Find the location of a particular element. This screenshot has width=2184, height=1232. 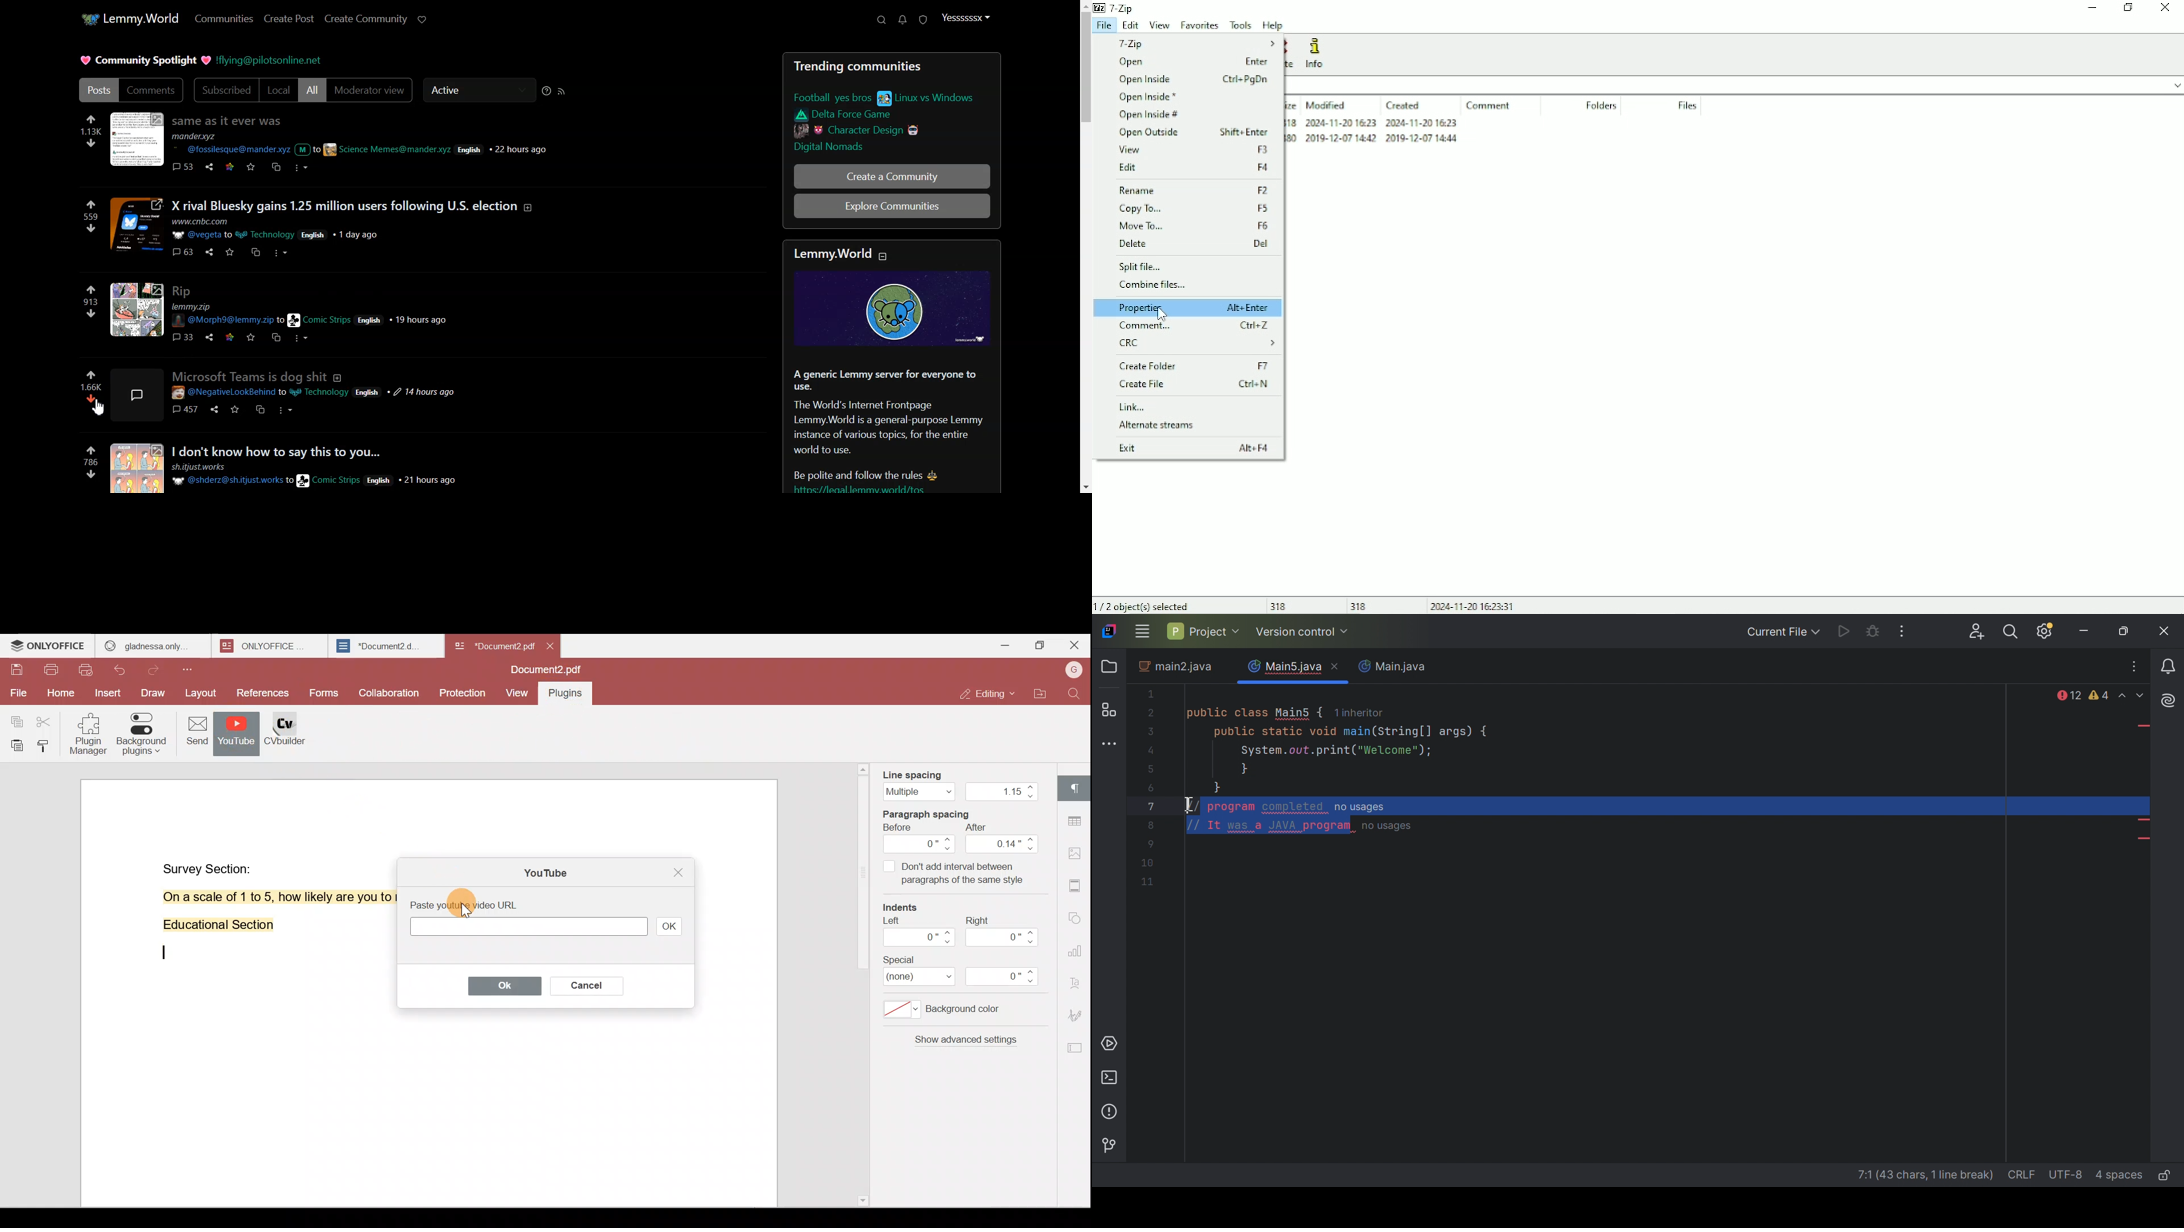

Collapse is located at coordinates (883, 257).